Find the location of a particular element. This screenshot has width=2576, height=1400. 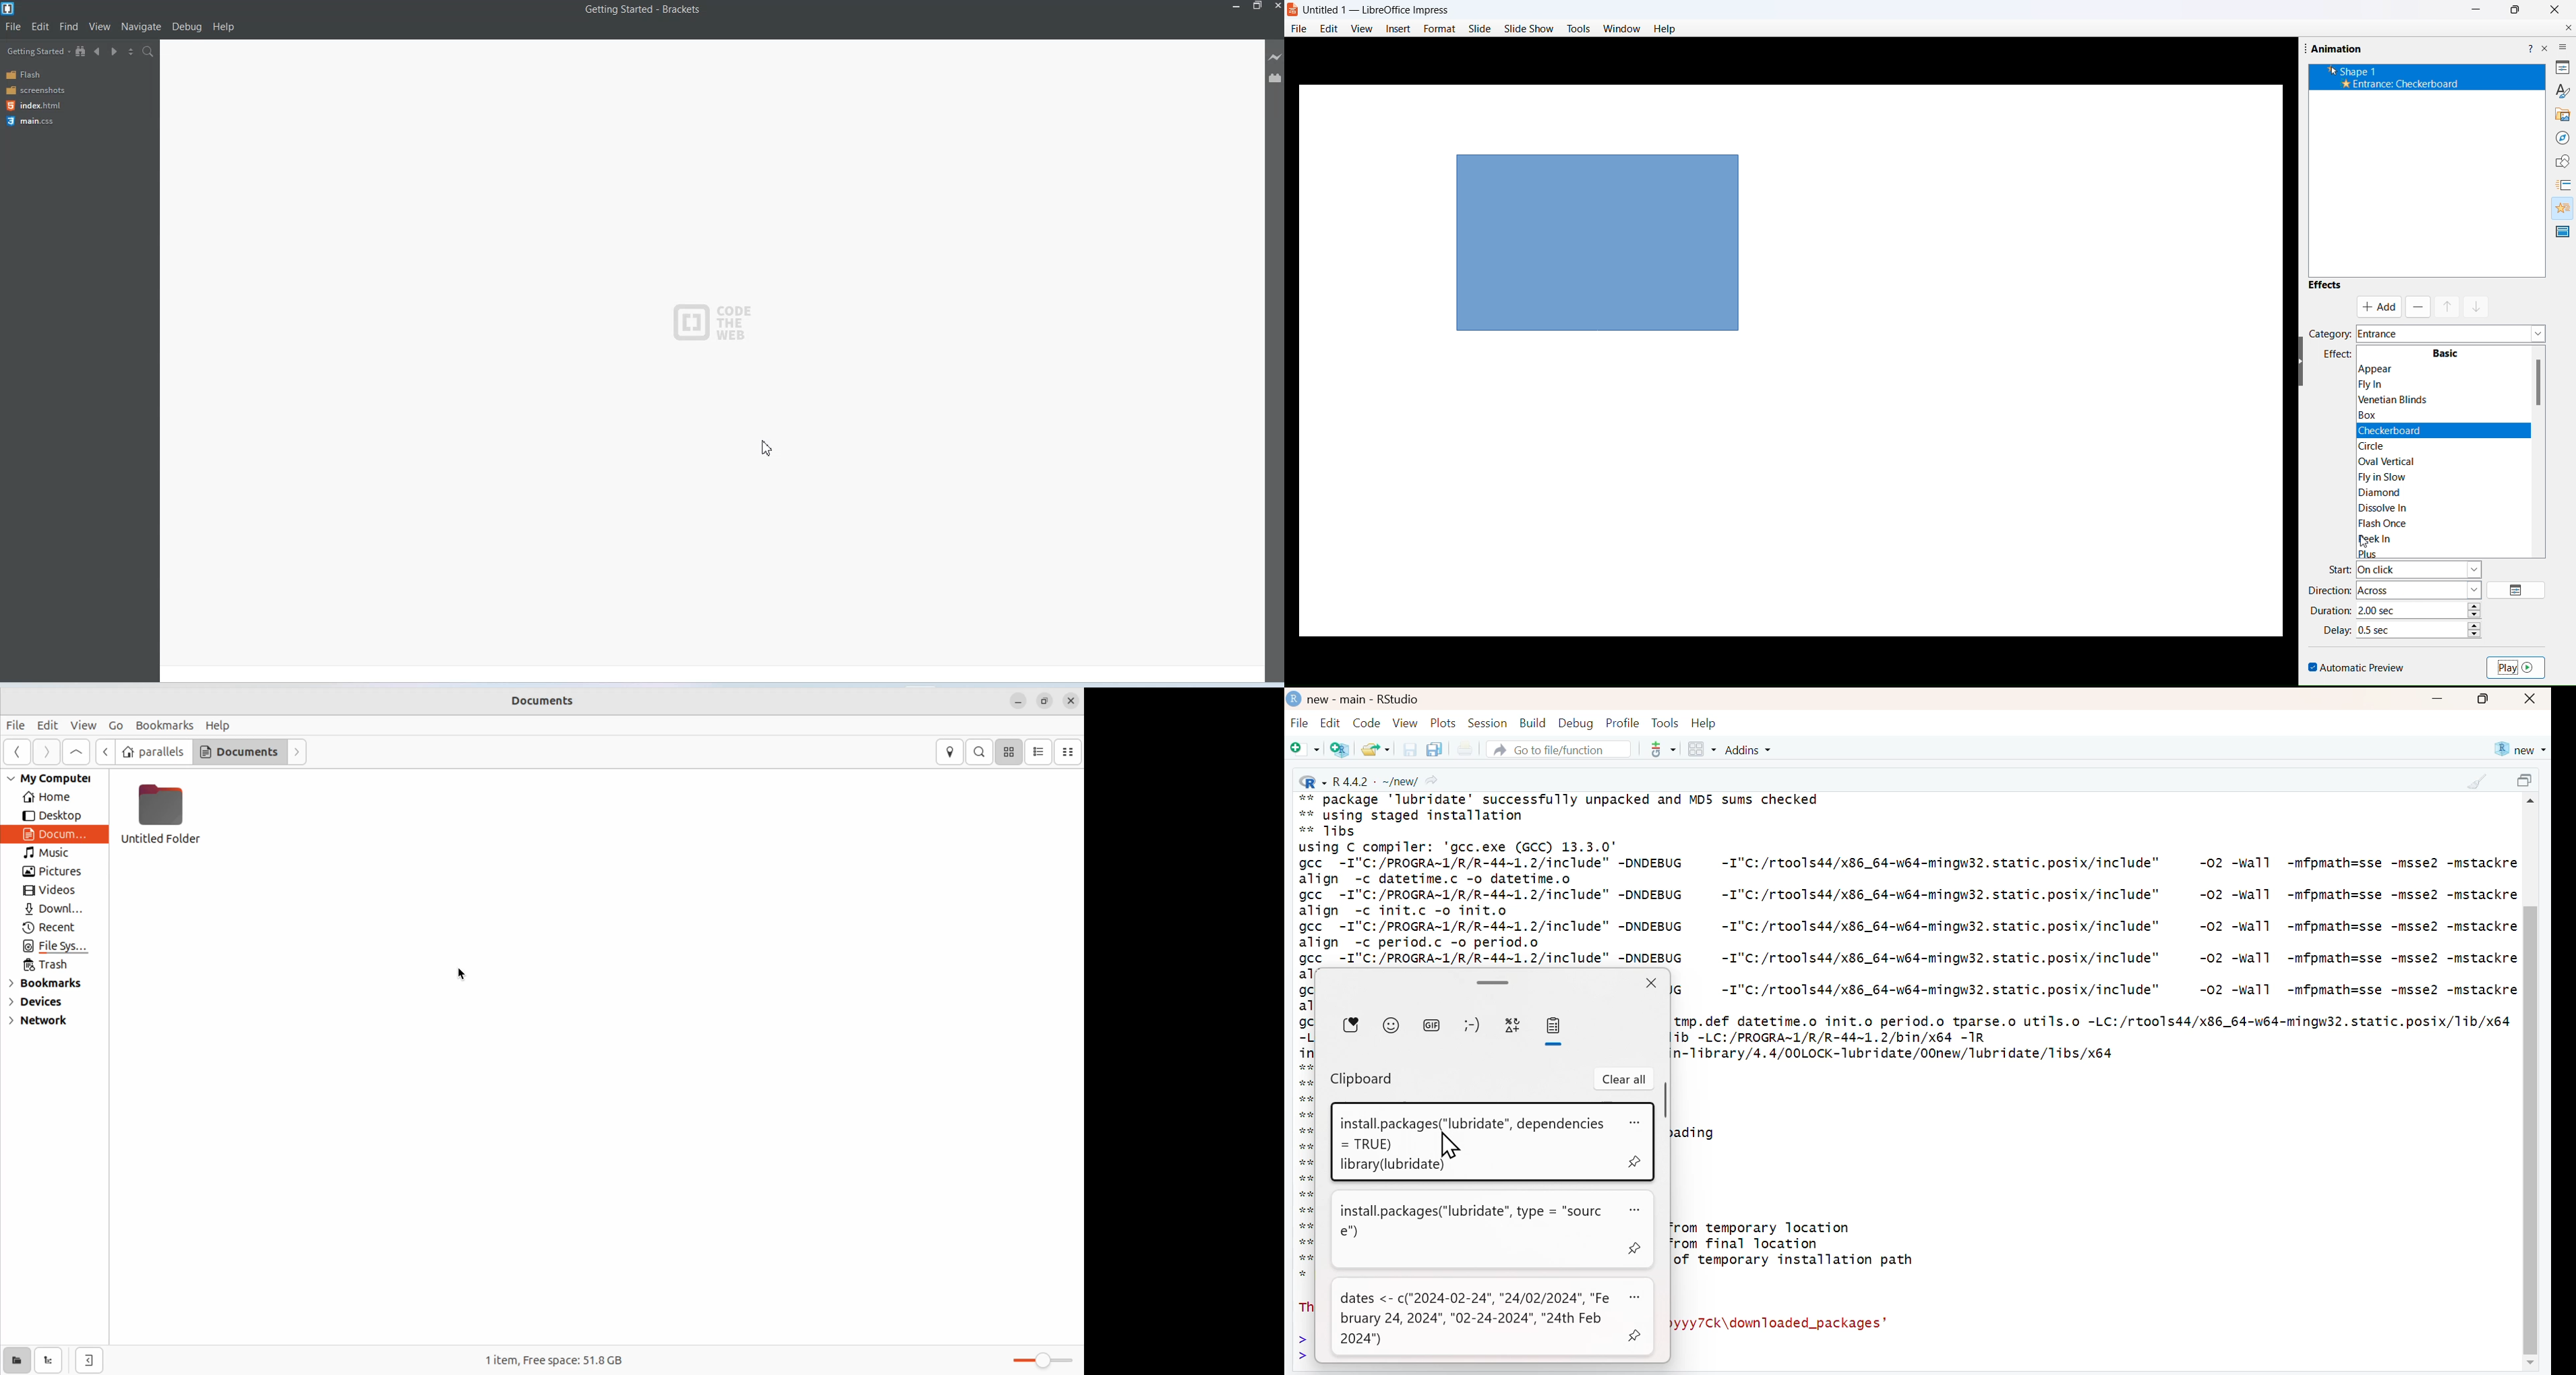

basic is located at coordinates (2448, 350).